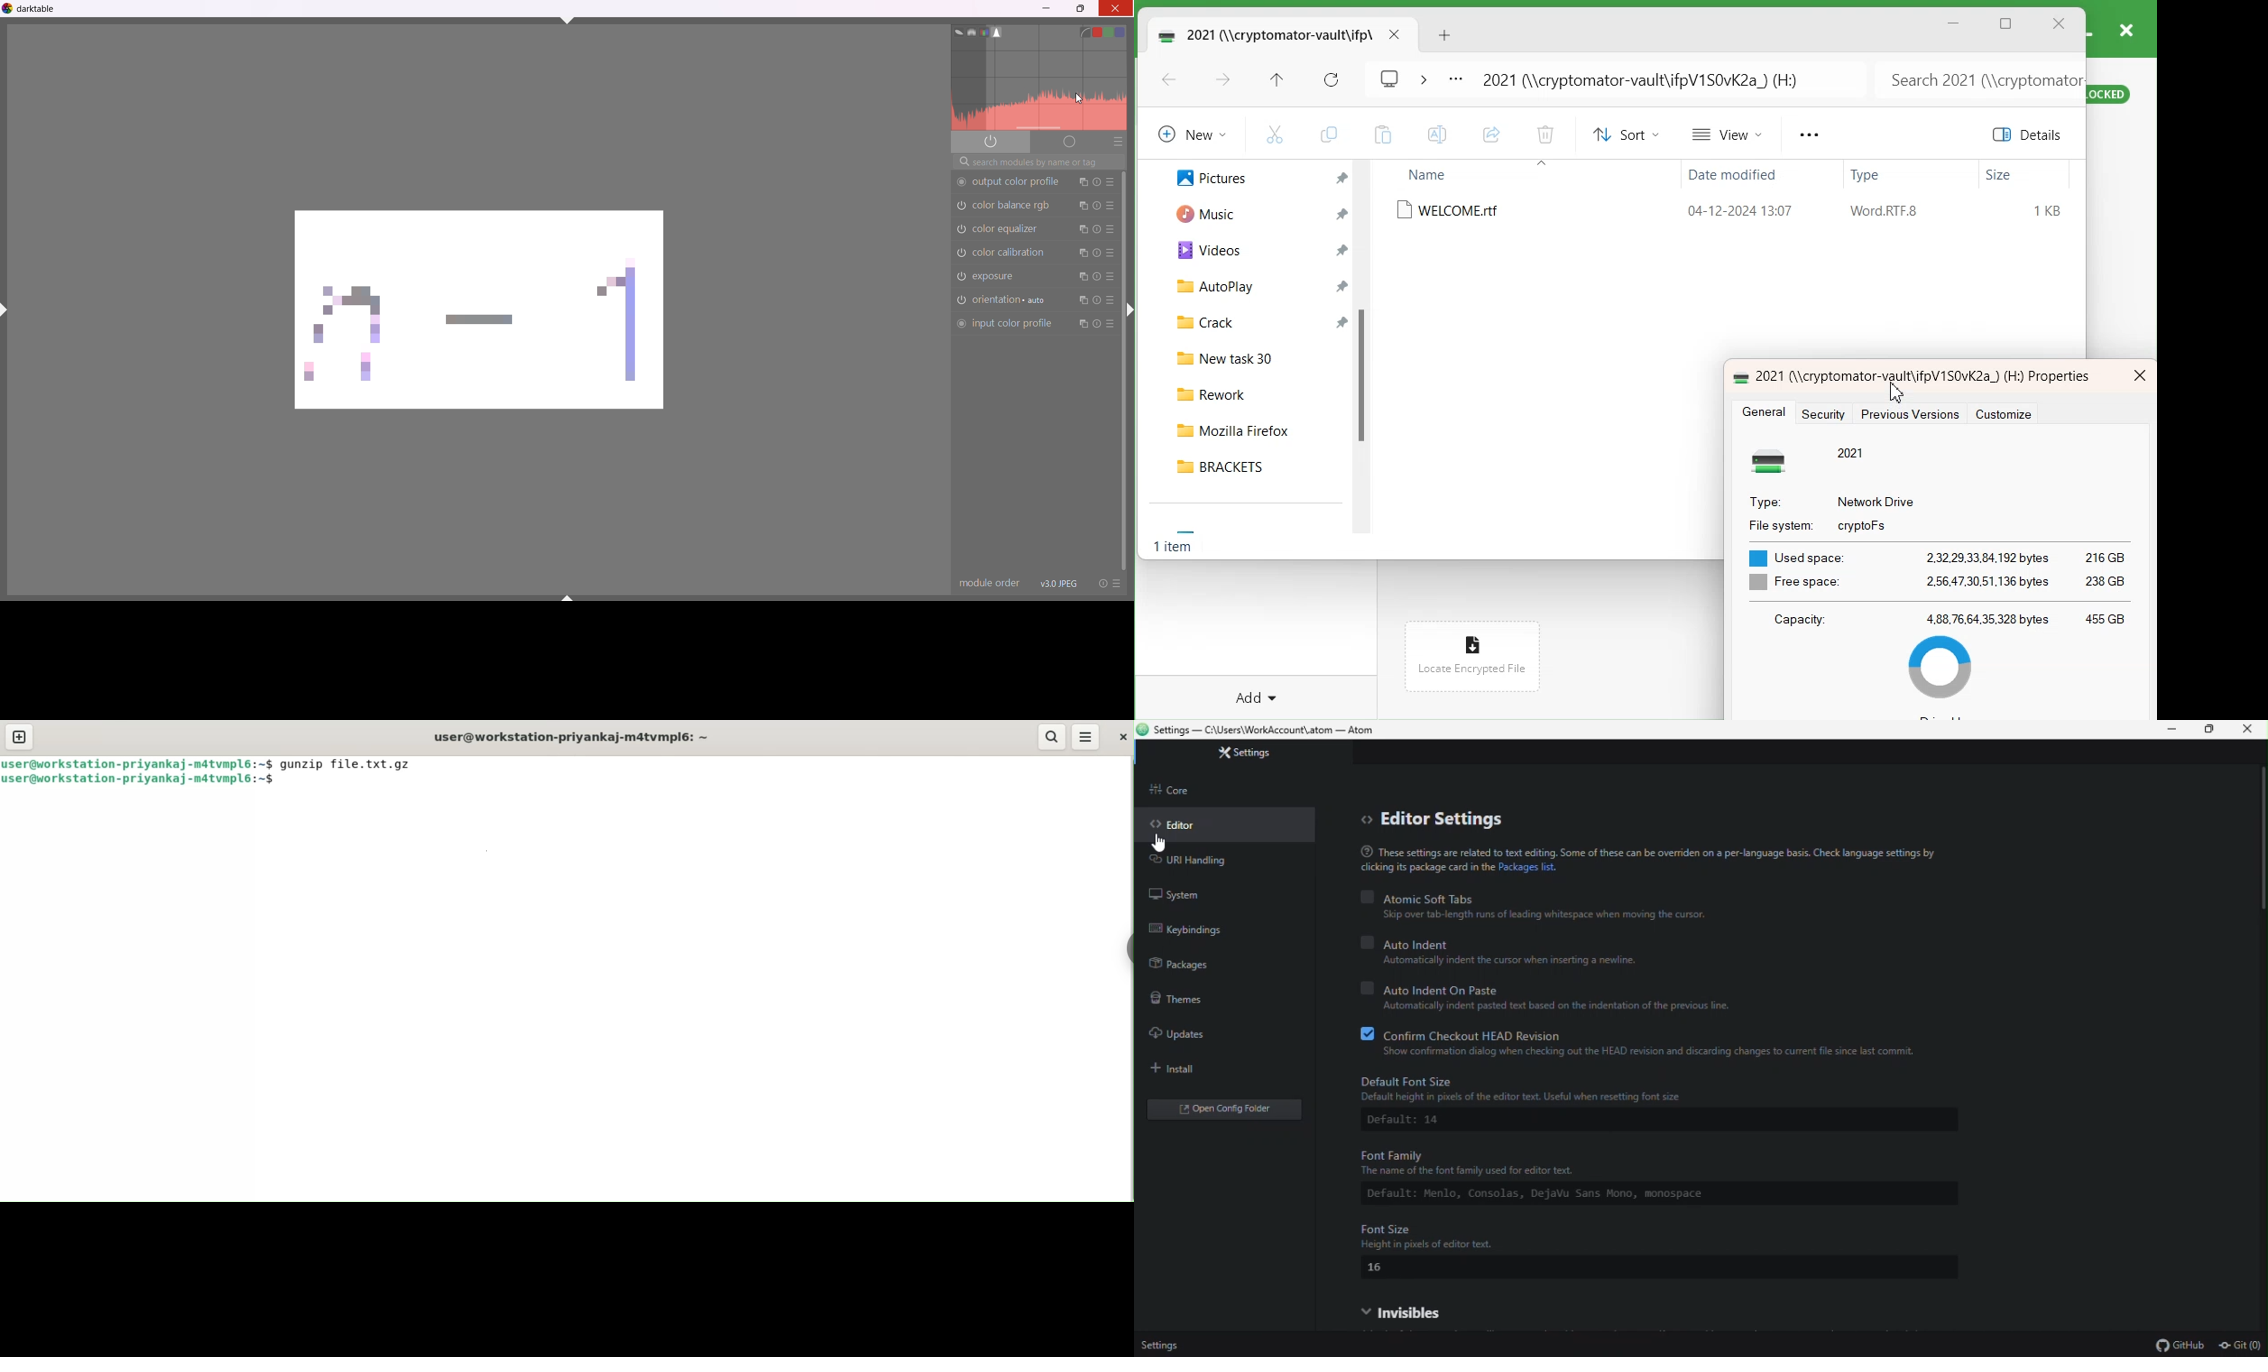  What do you see at coordinates (1176, 549) in the screenshot?
I see `Text` at bounding box center [1176, 549].